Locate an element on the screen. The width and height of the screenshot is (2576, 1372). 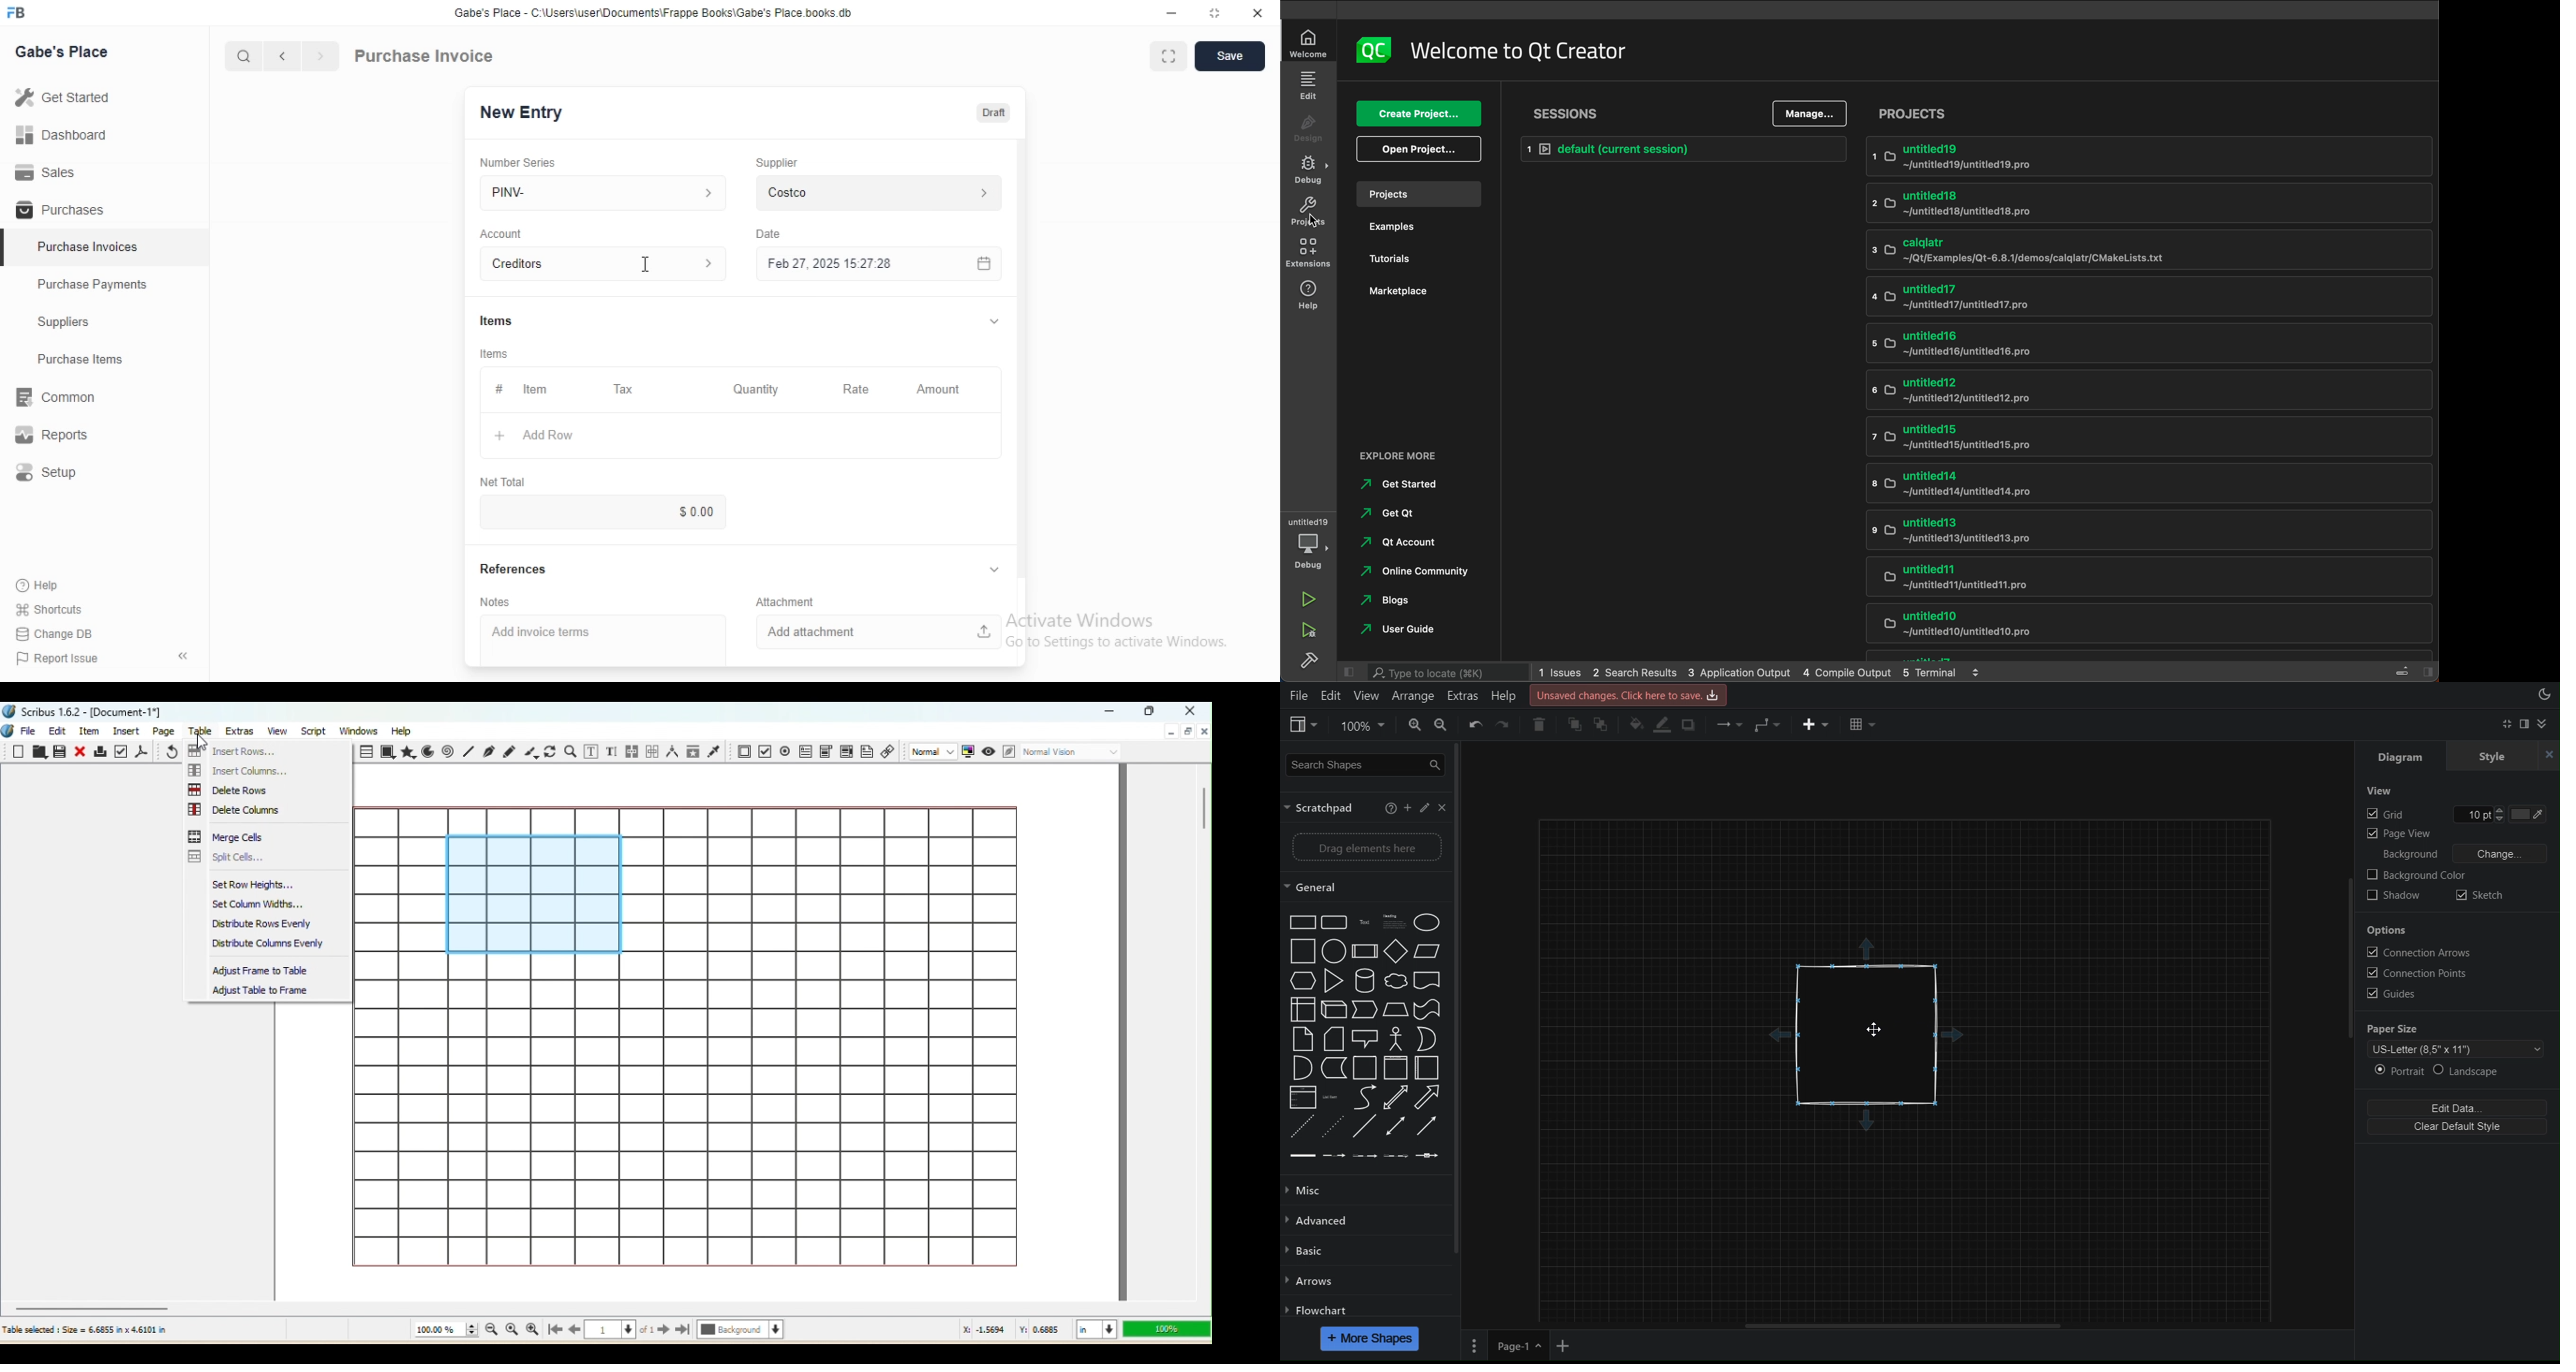
PDF combo box is located at coordinates (825, 749).